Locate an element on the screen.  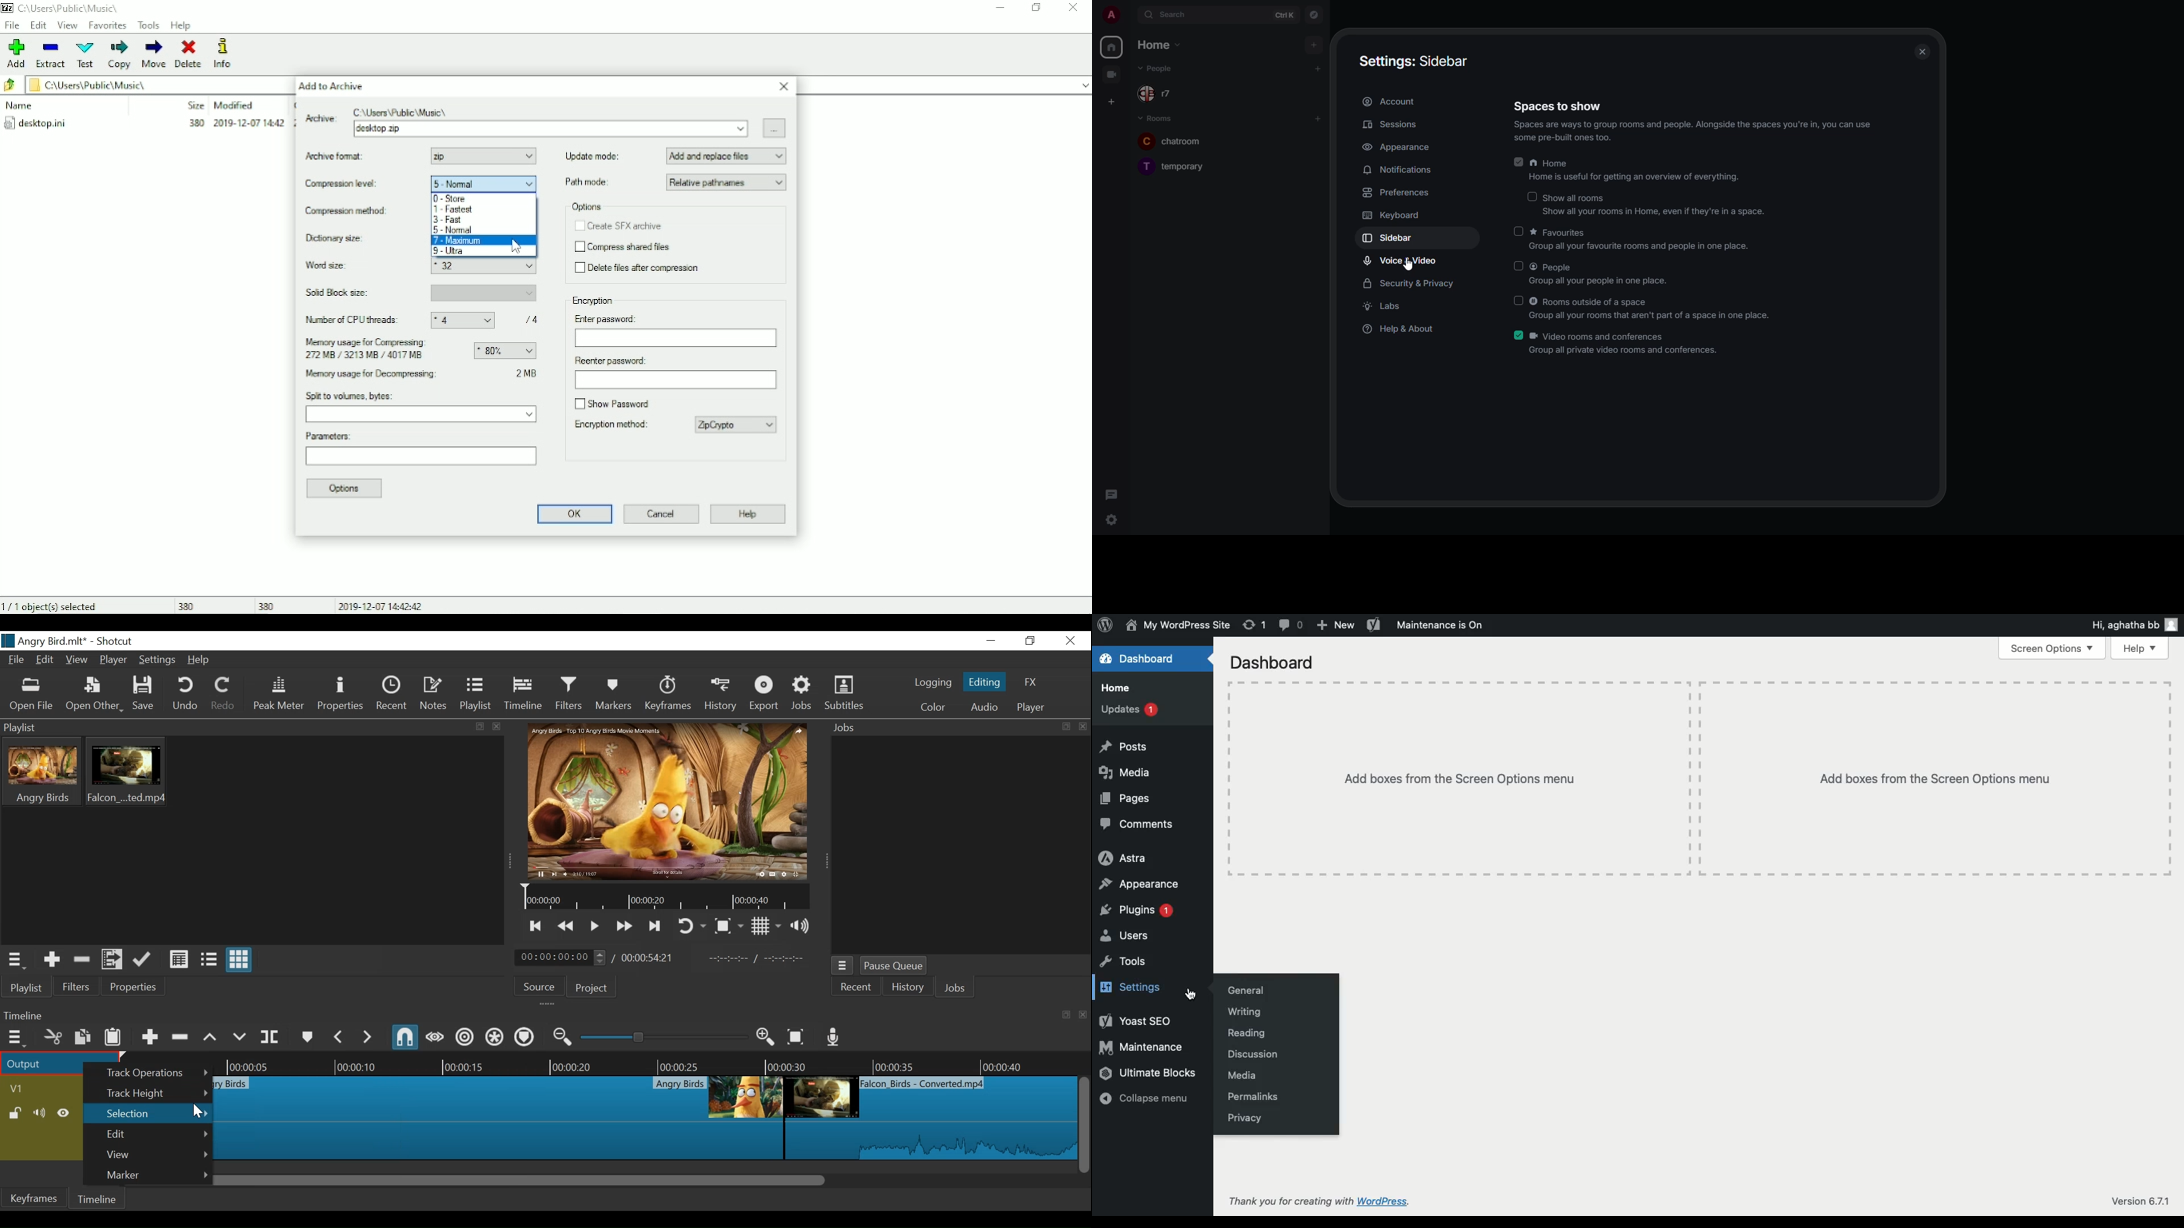
Restore is located at coordinates (1031, 641).